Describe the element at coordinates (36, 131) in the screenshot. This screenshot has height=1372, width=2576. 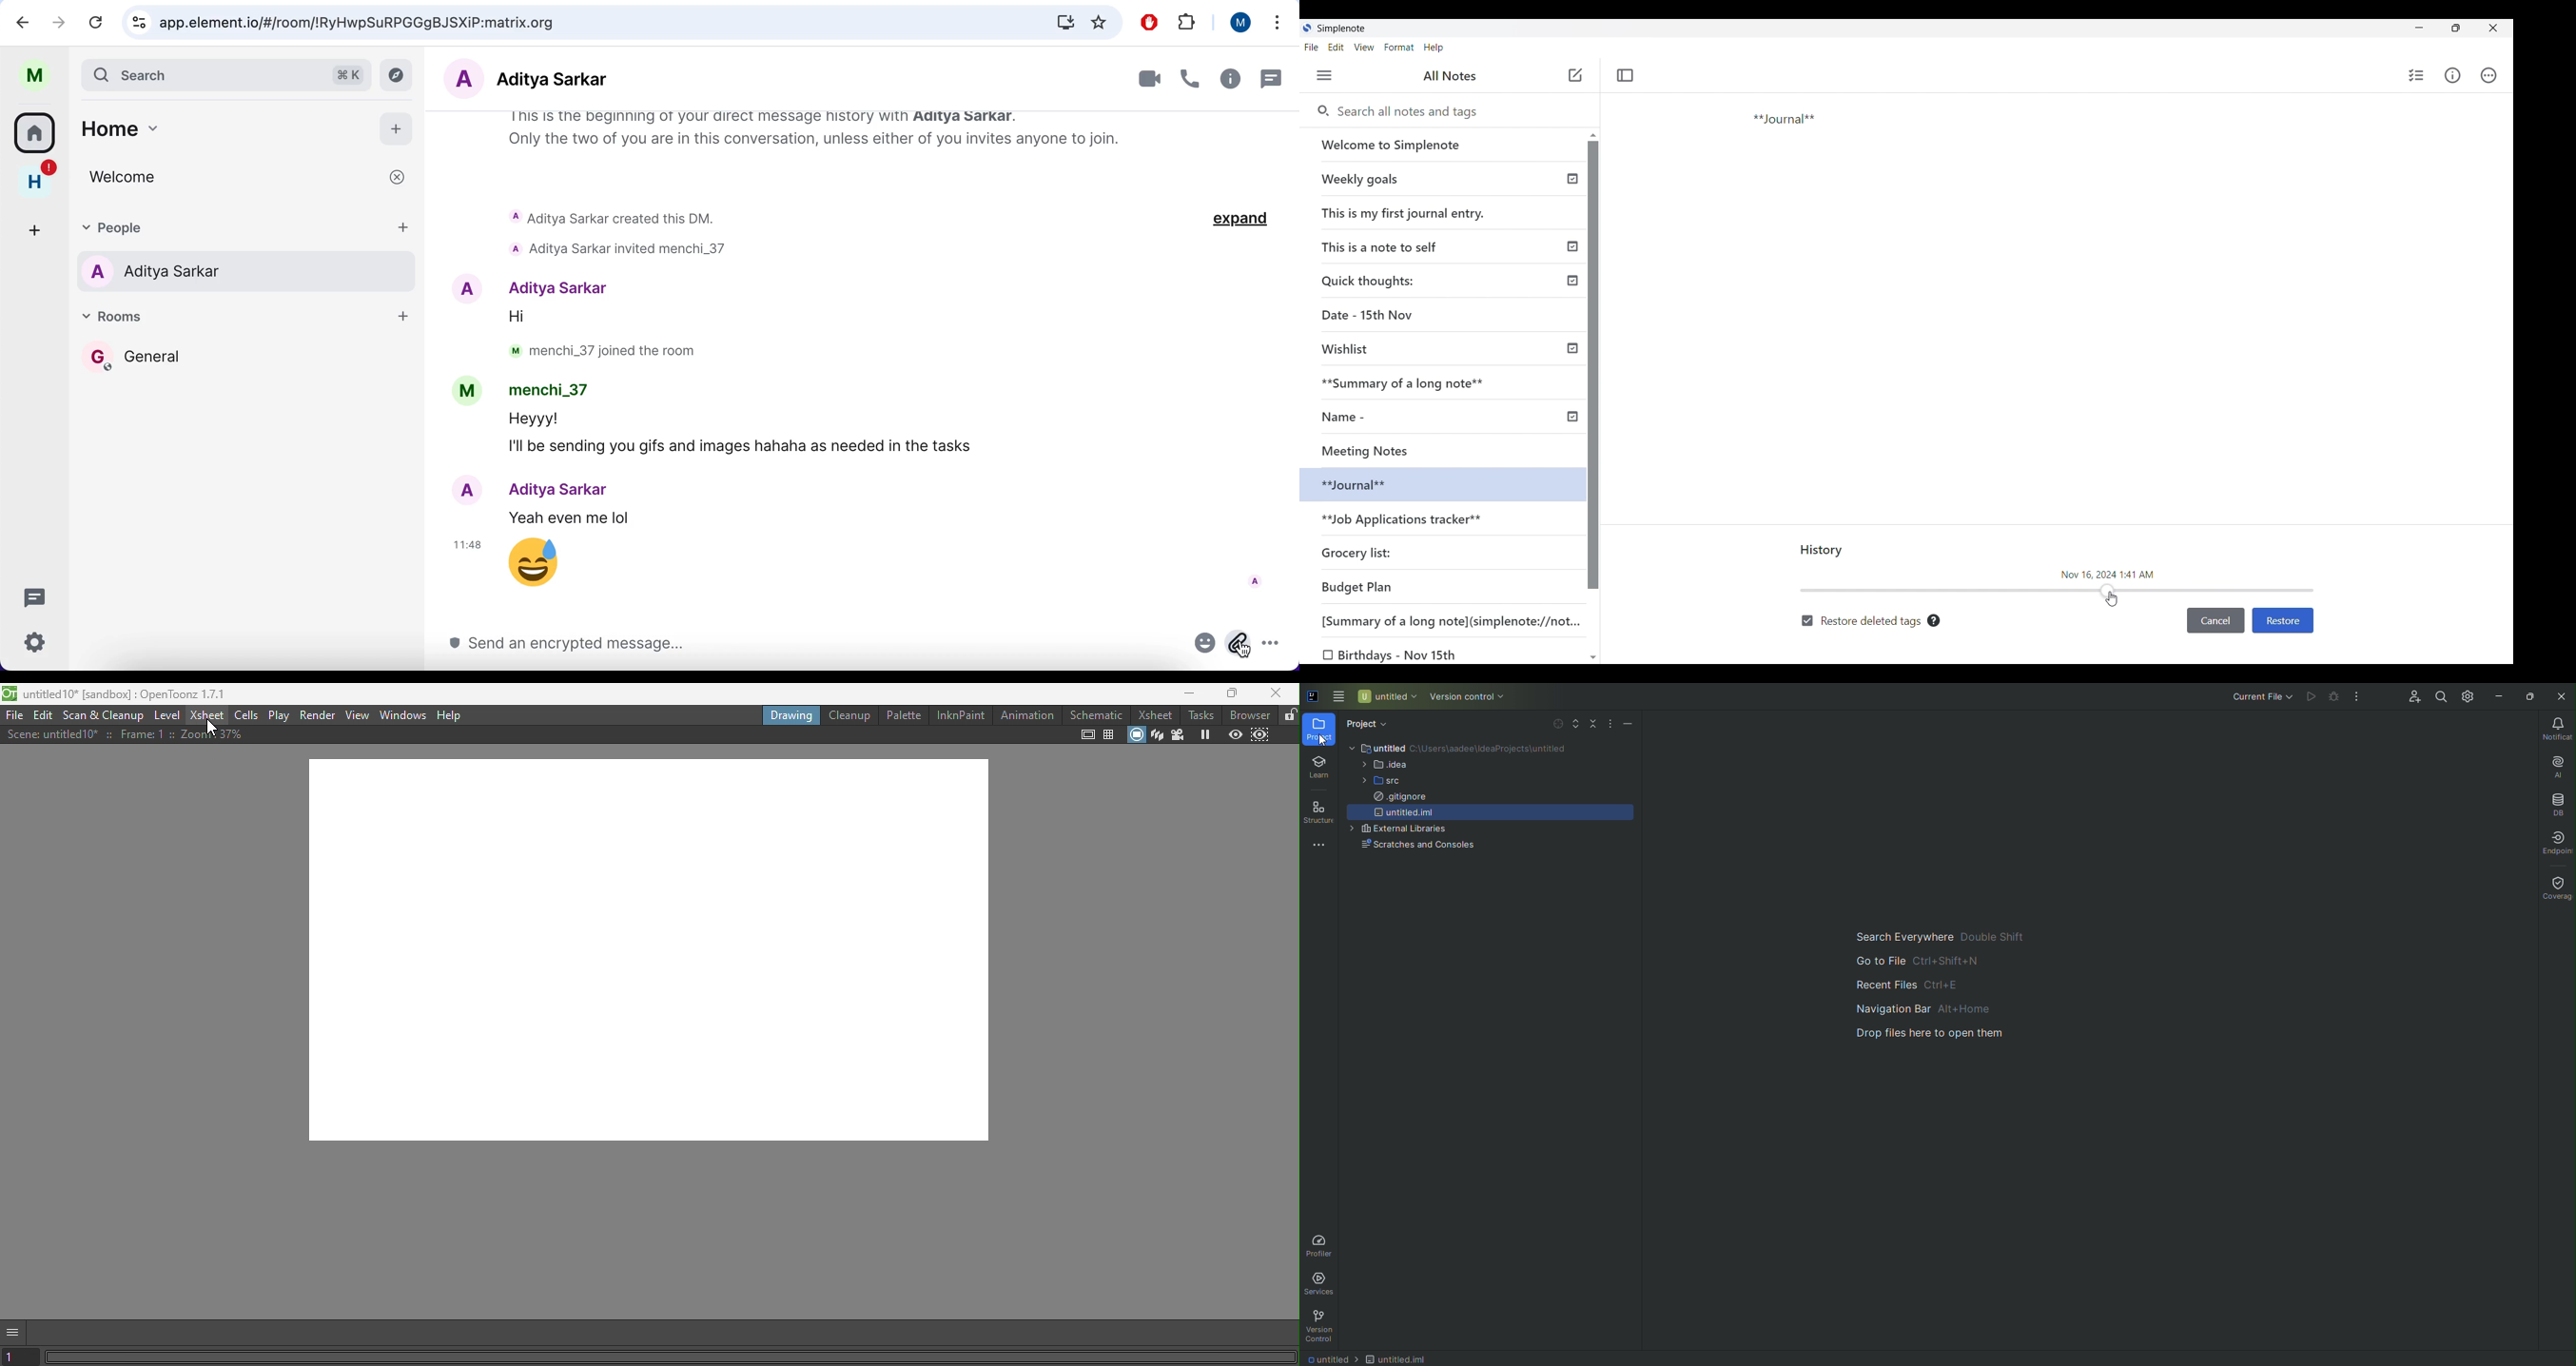
I see `rooms` at that location.